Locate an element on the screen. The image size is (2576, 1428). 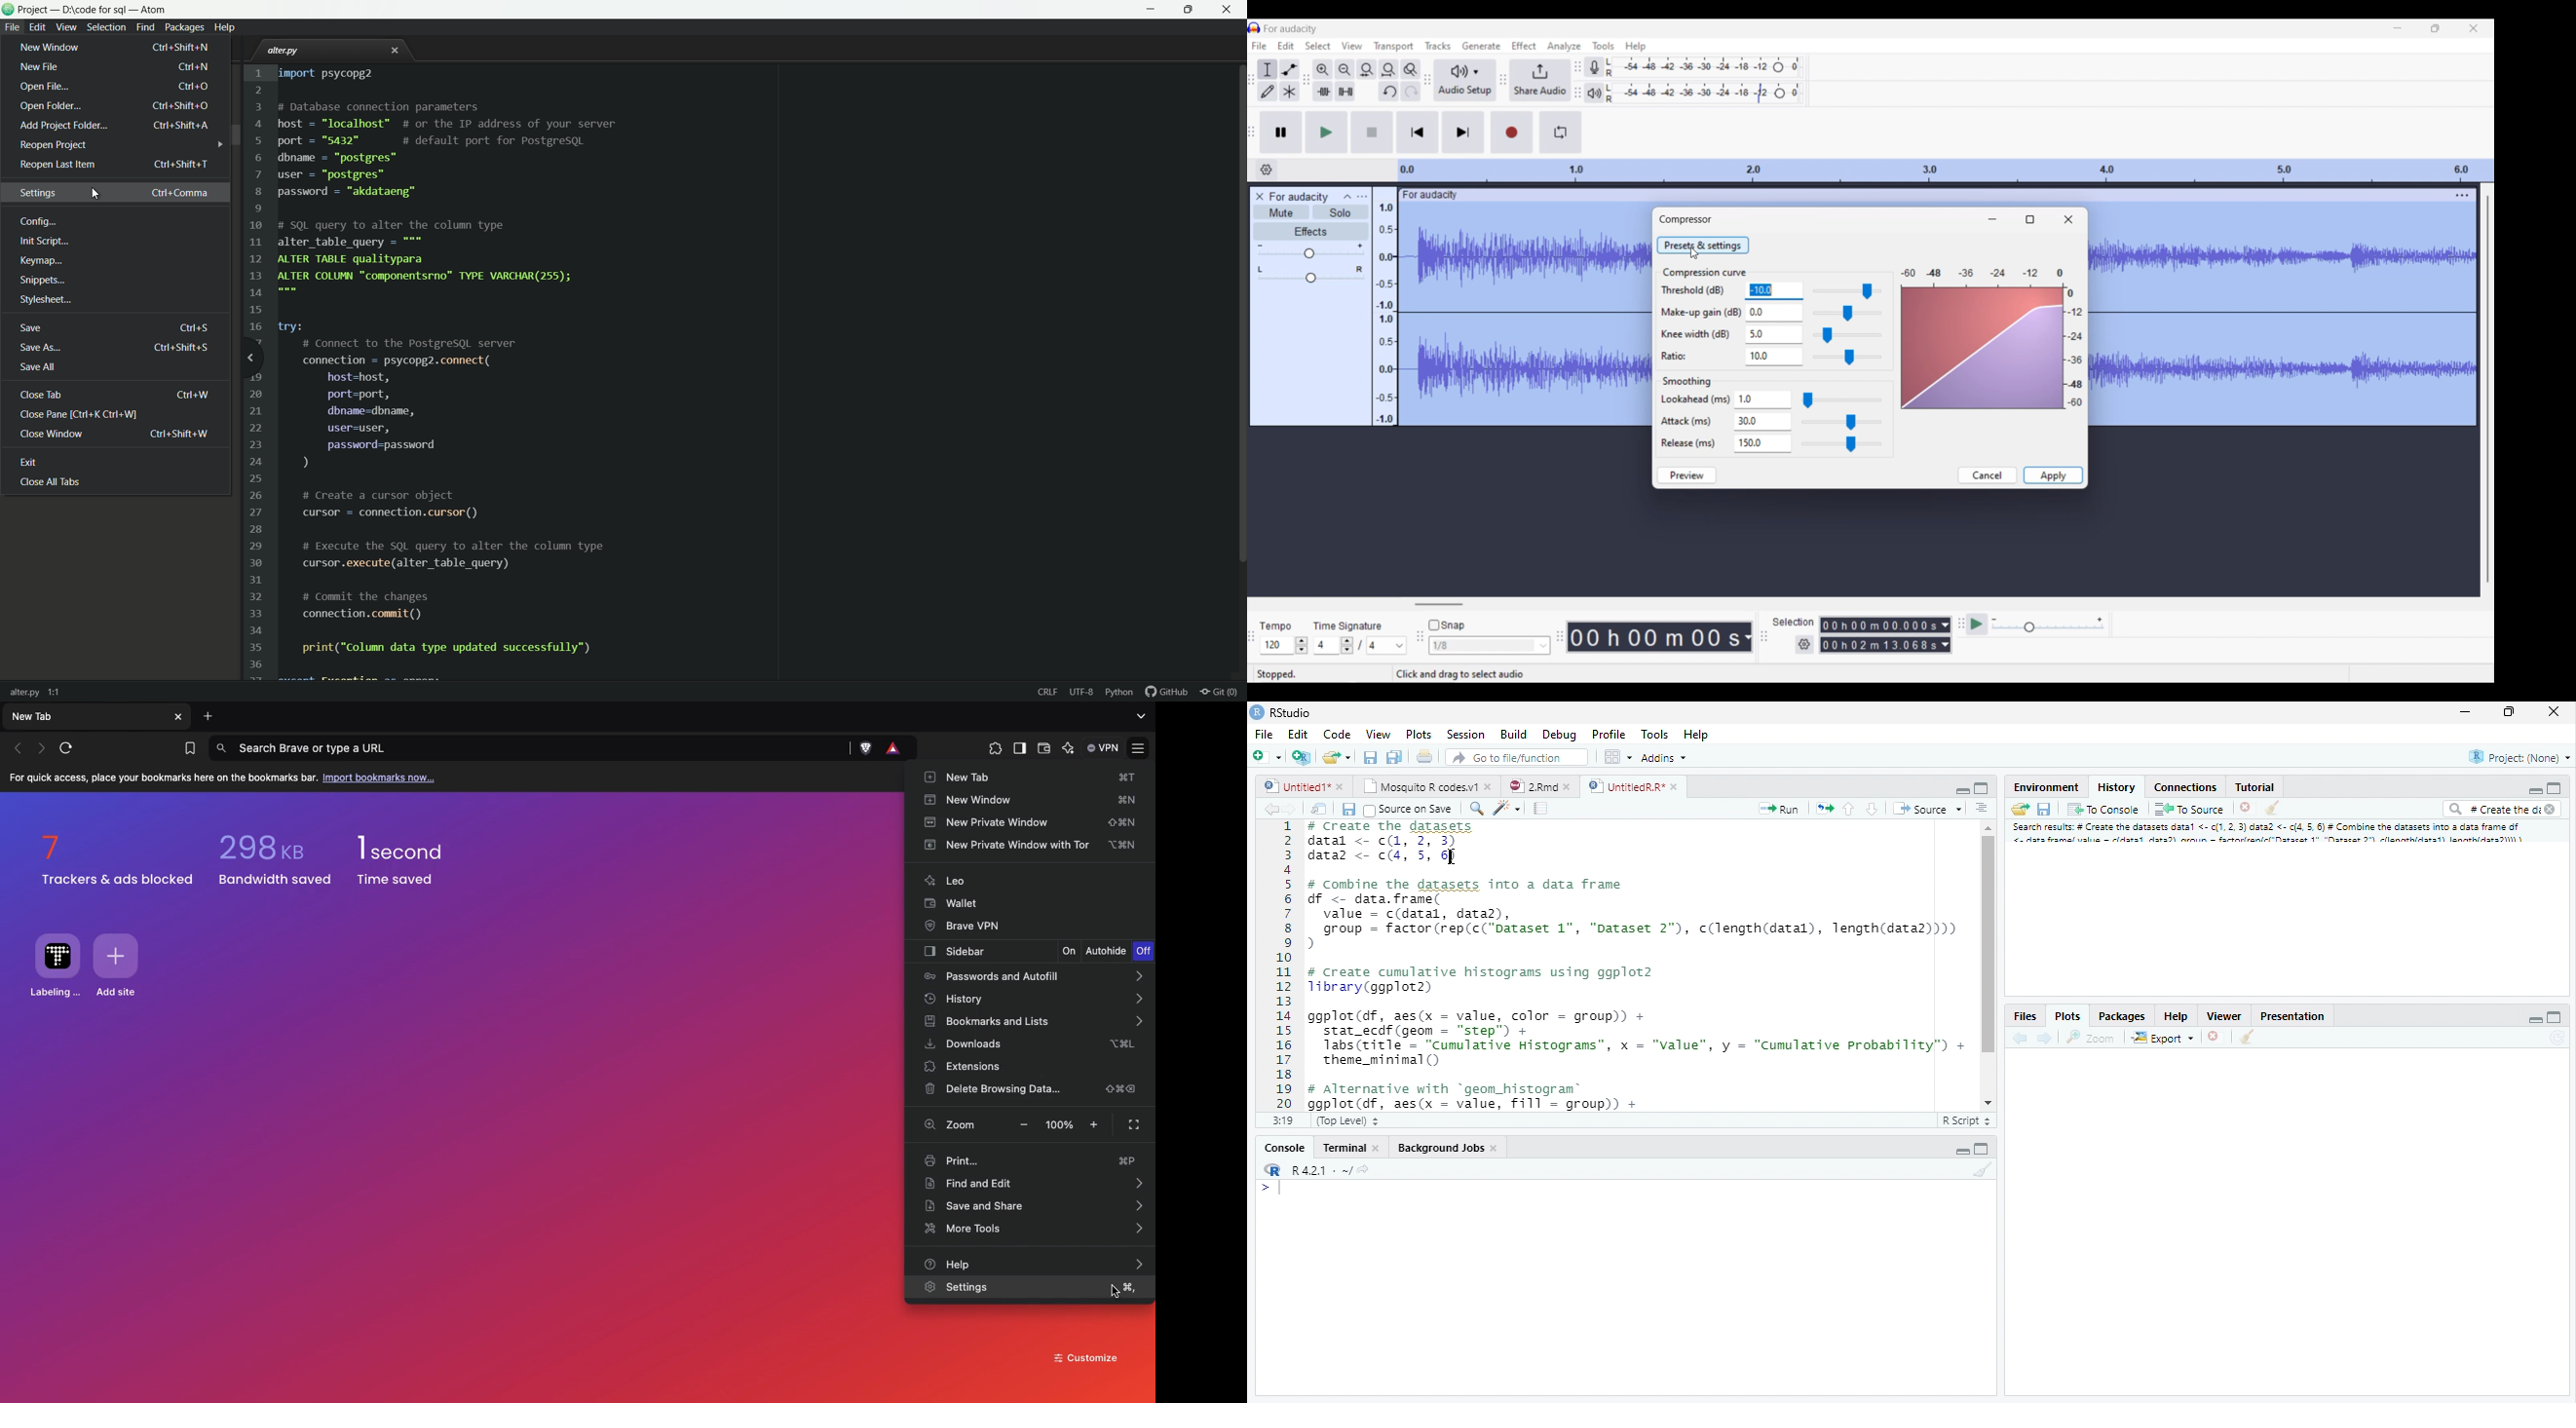
File is located at coordinates (1264, 736).